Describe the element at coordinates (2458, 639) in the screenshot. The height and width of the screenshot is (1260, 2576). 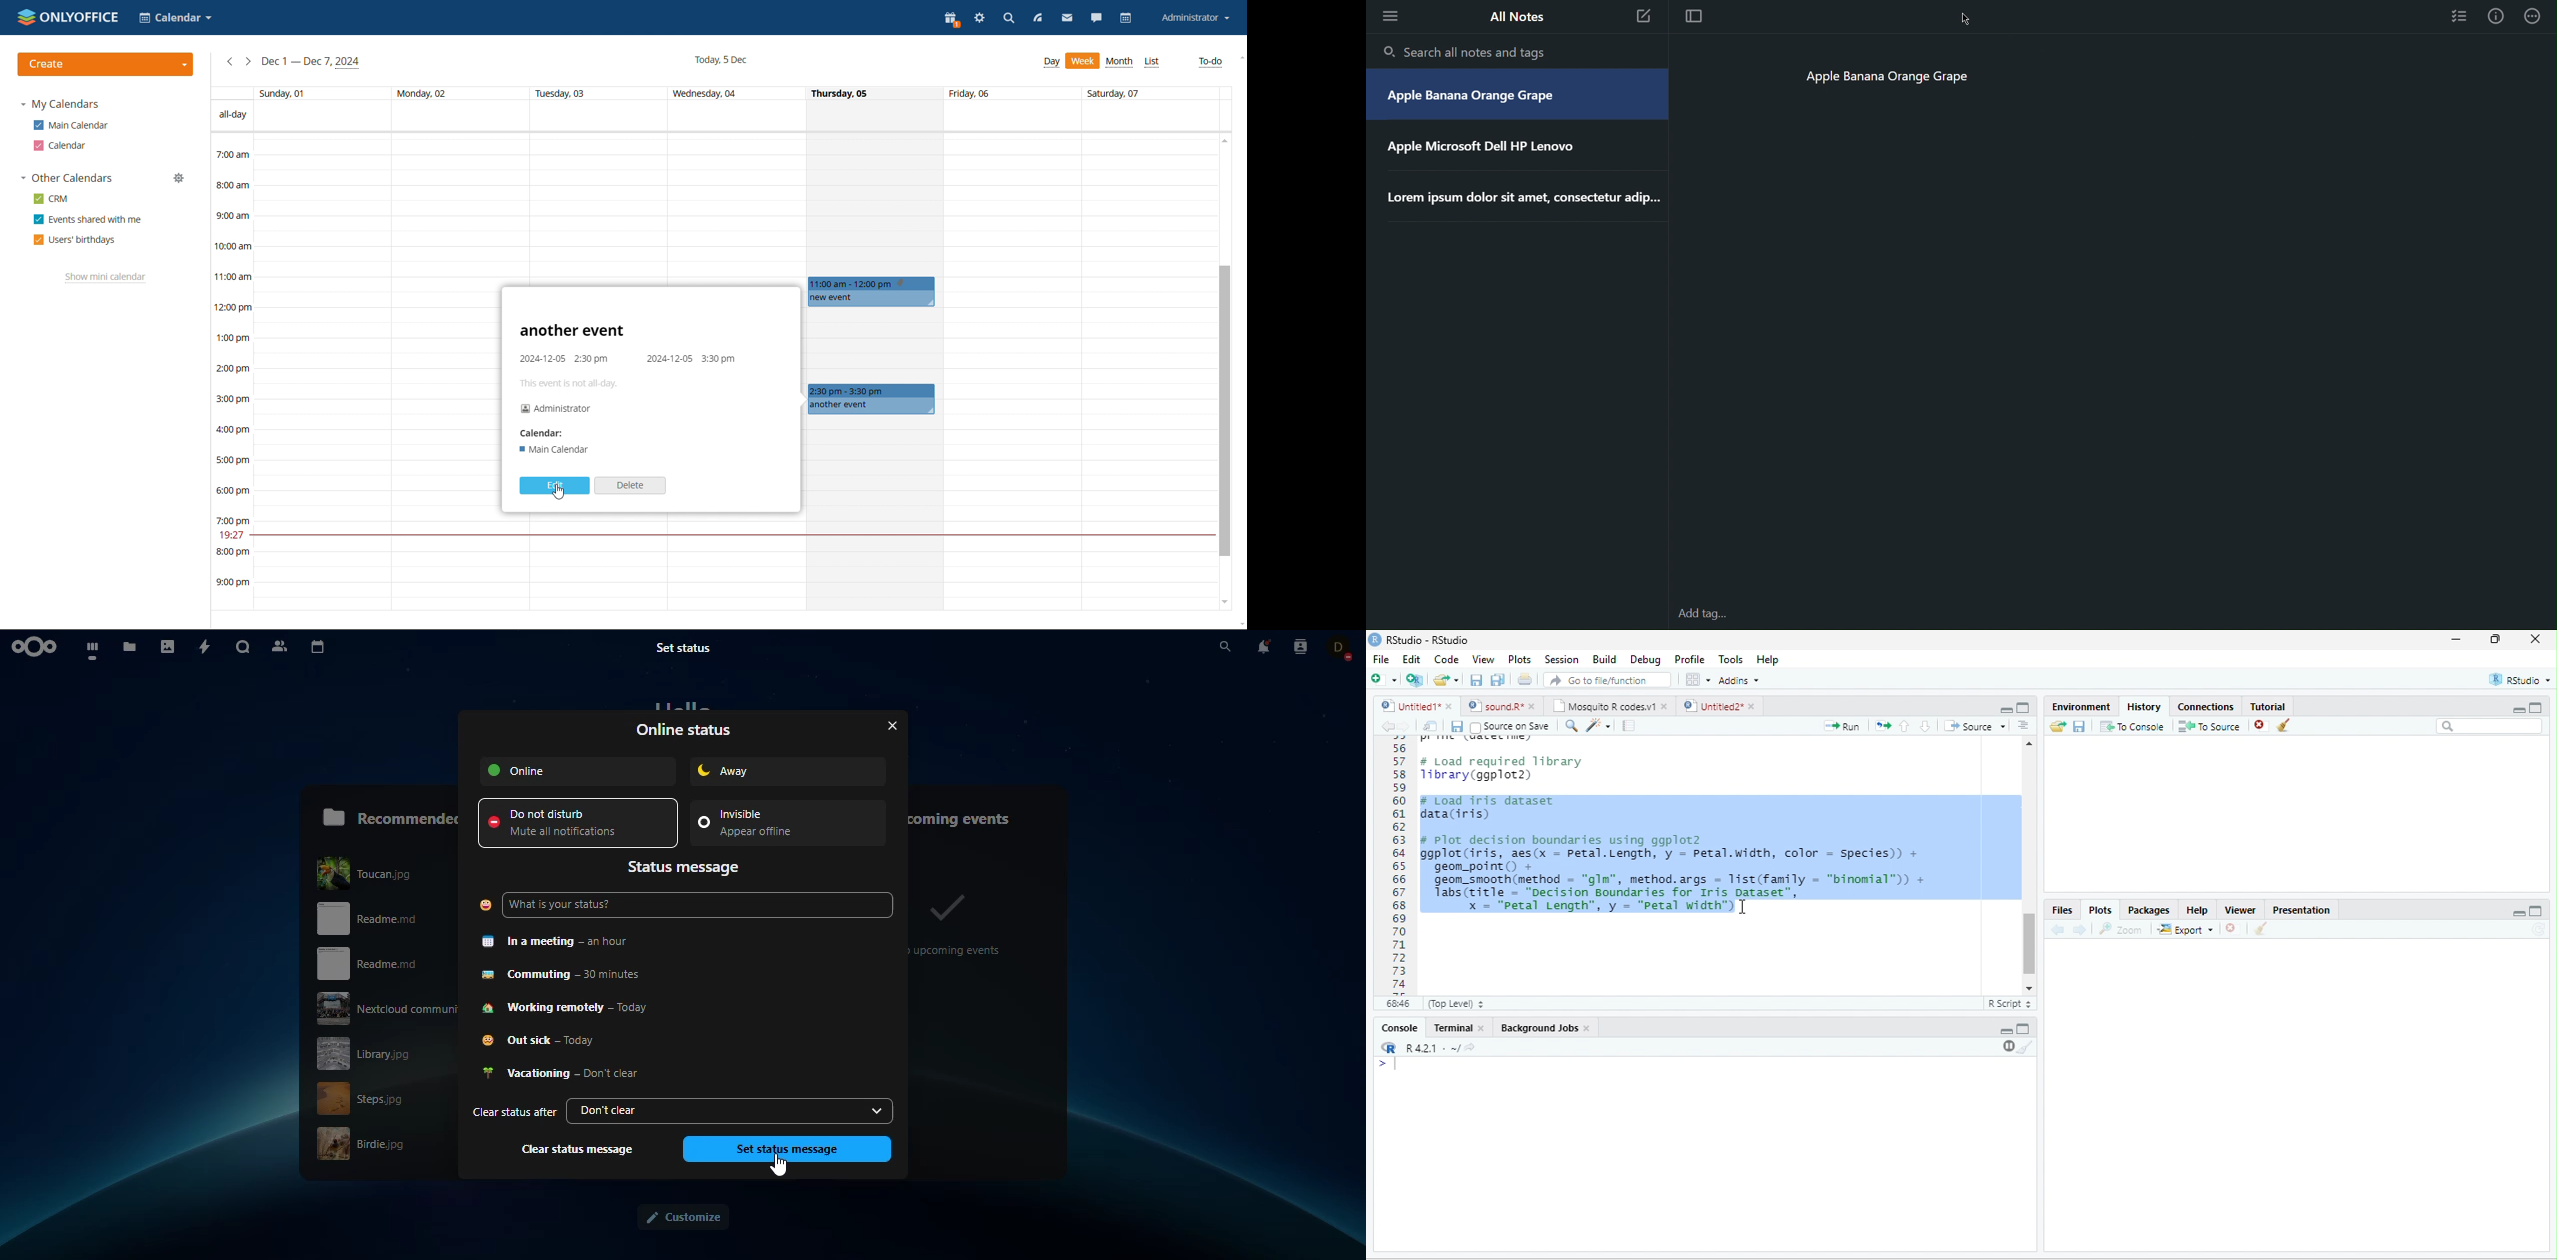
I see `minimize` at that location.